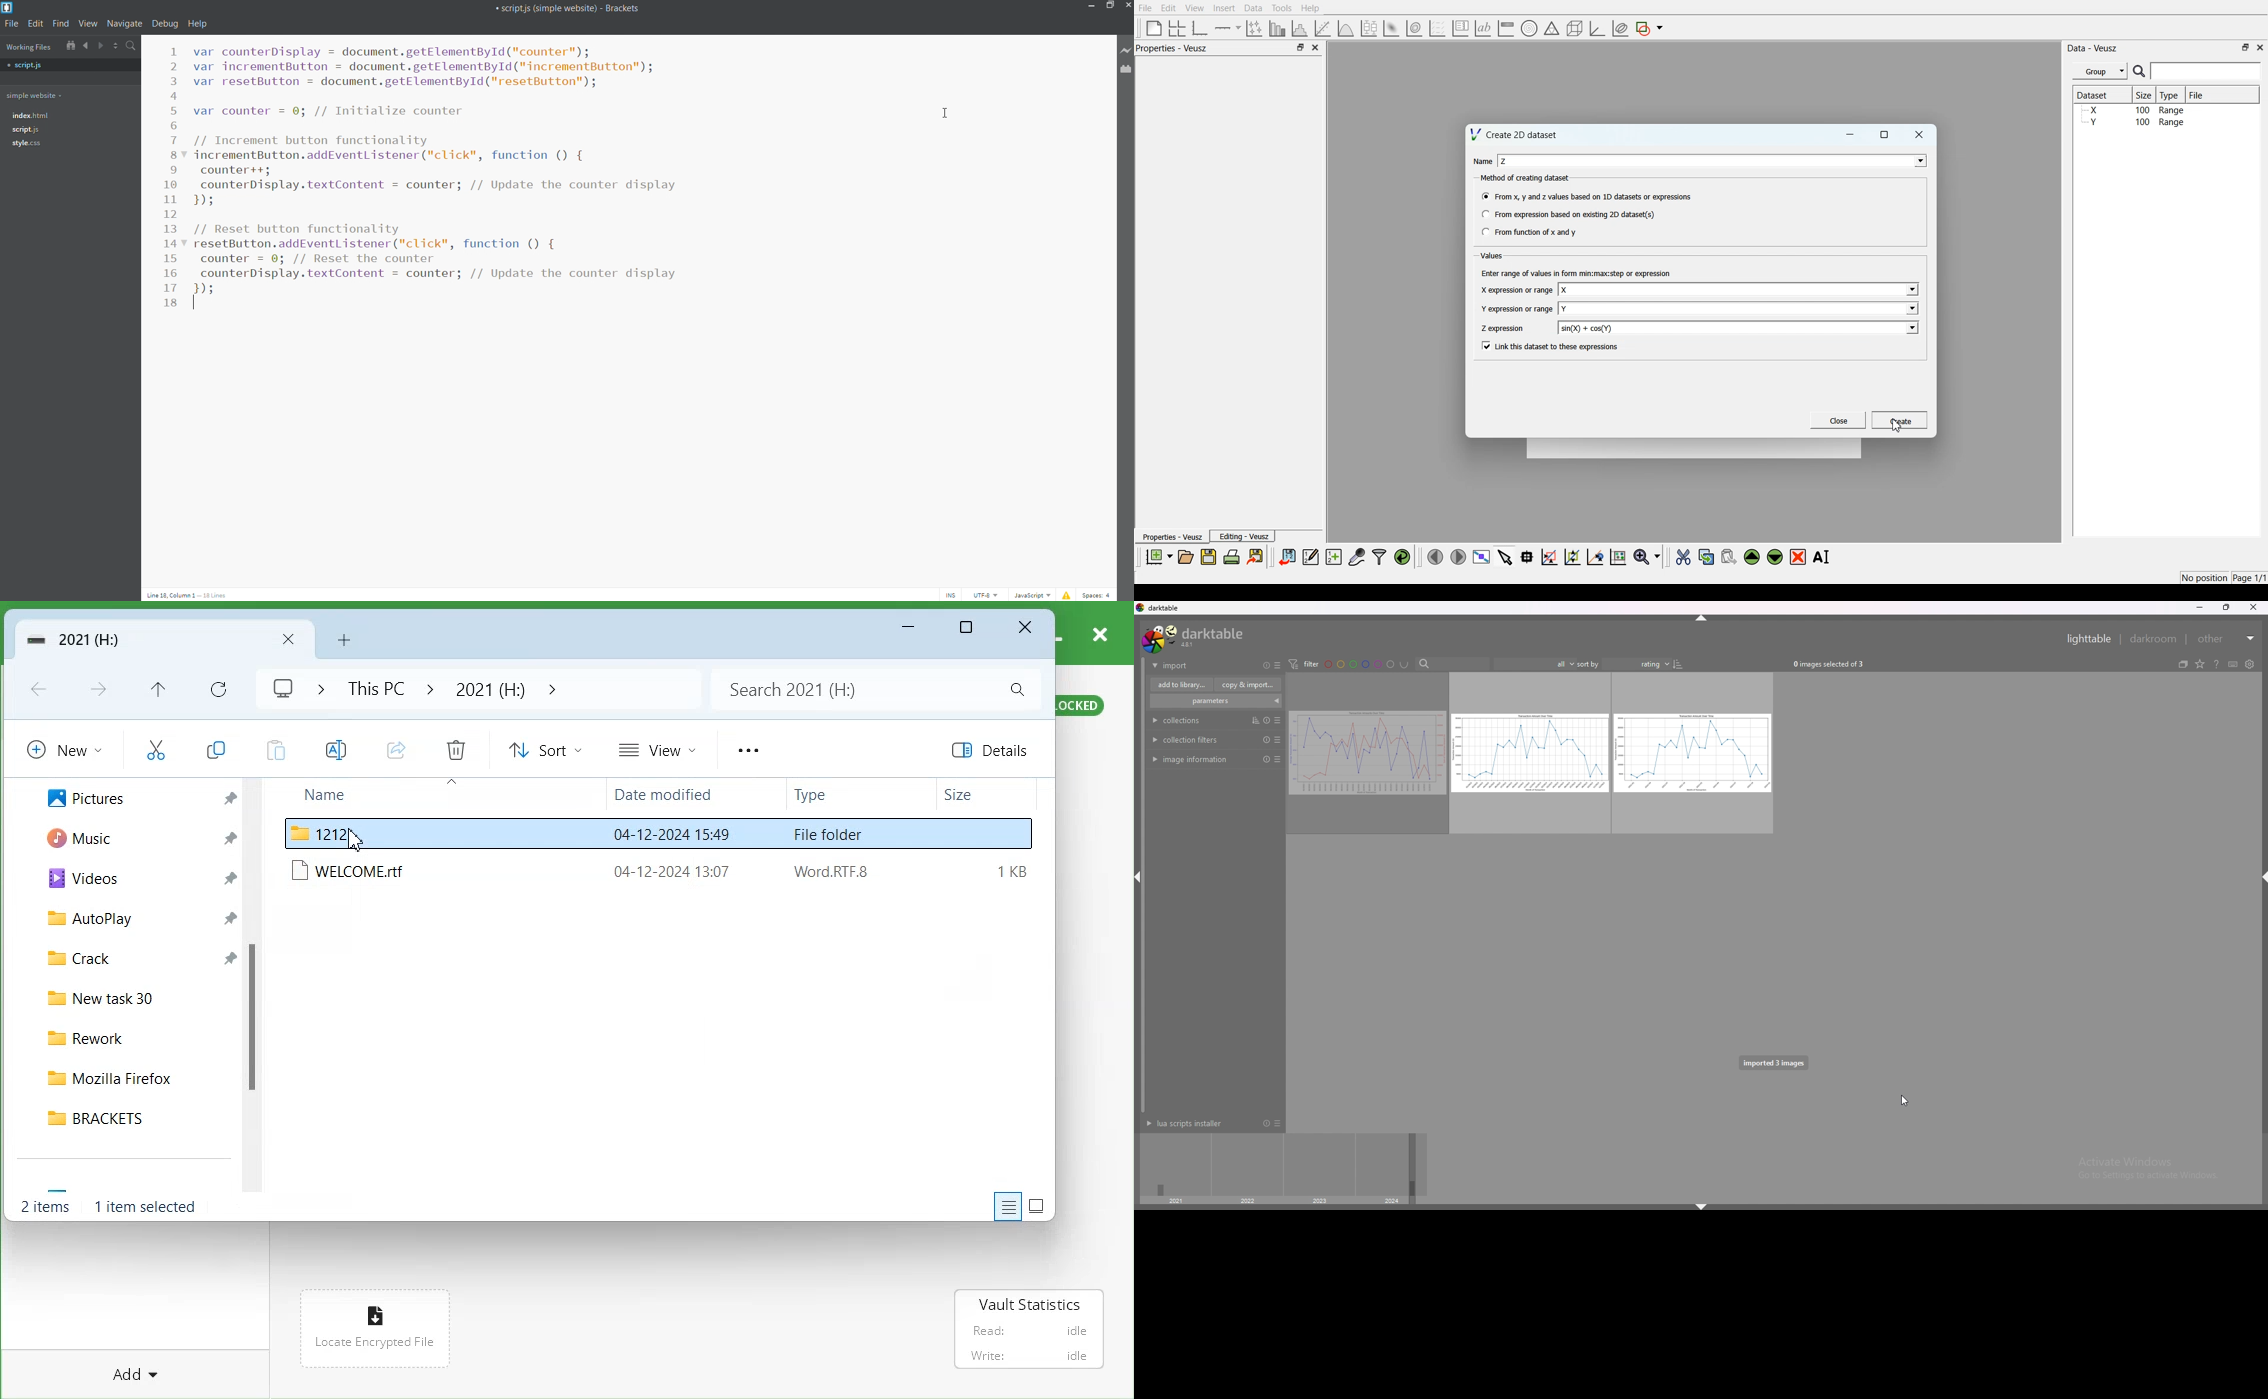 The height and width of the screenshot is (1400, 2268). I want to click on Minimize, so click(1850, 135).